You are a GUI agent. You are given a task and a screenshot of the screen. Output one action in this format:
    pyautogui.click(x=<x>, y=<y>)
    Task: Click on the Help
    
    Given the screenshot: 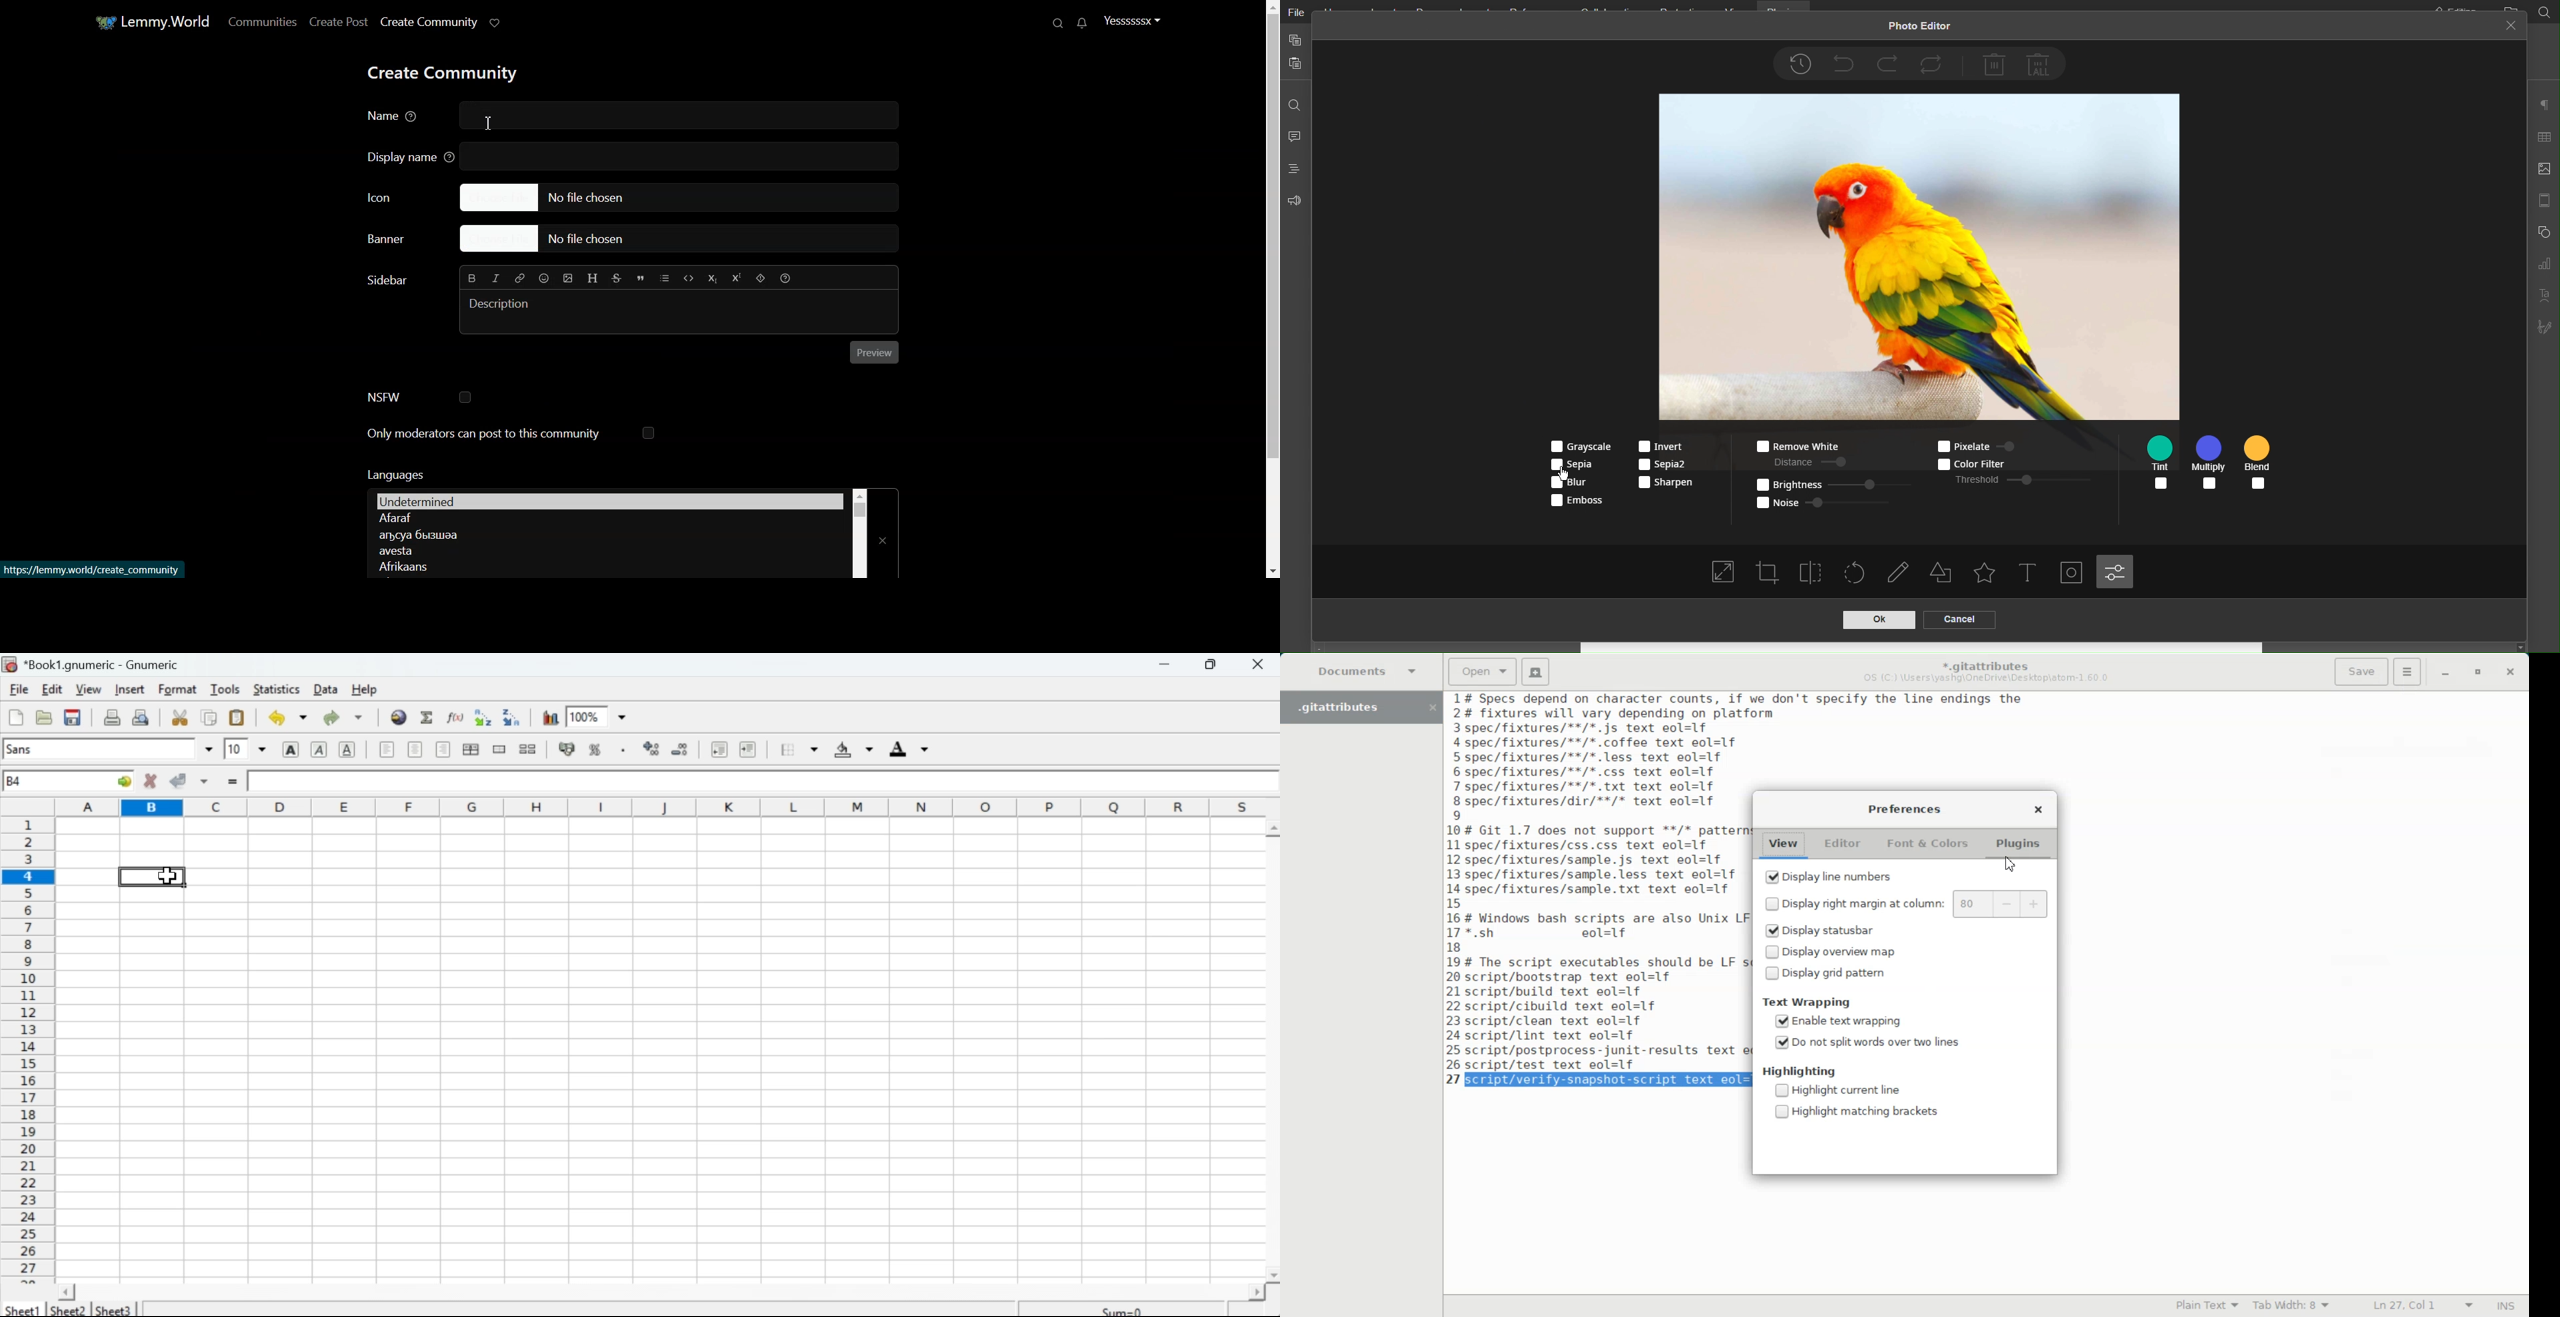 What is the action you would take?
    pyautogui.click(x=366, y=690)
    